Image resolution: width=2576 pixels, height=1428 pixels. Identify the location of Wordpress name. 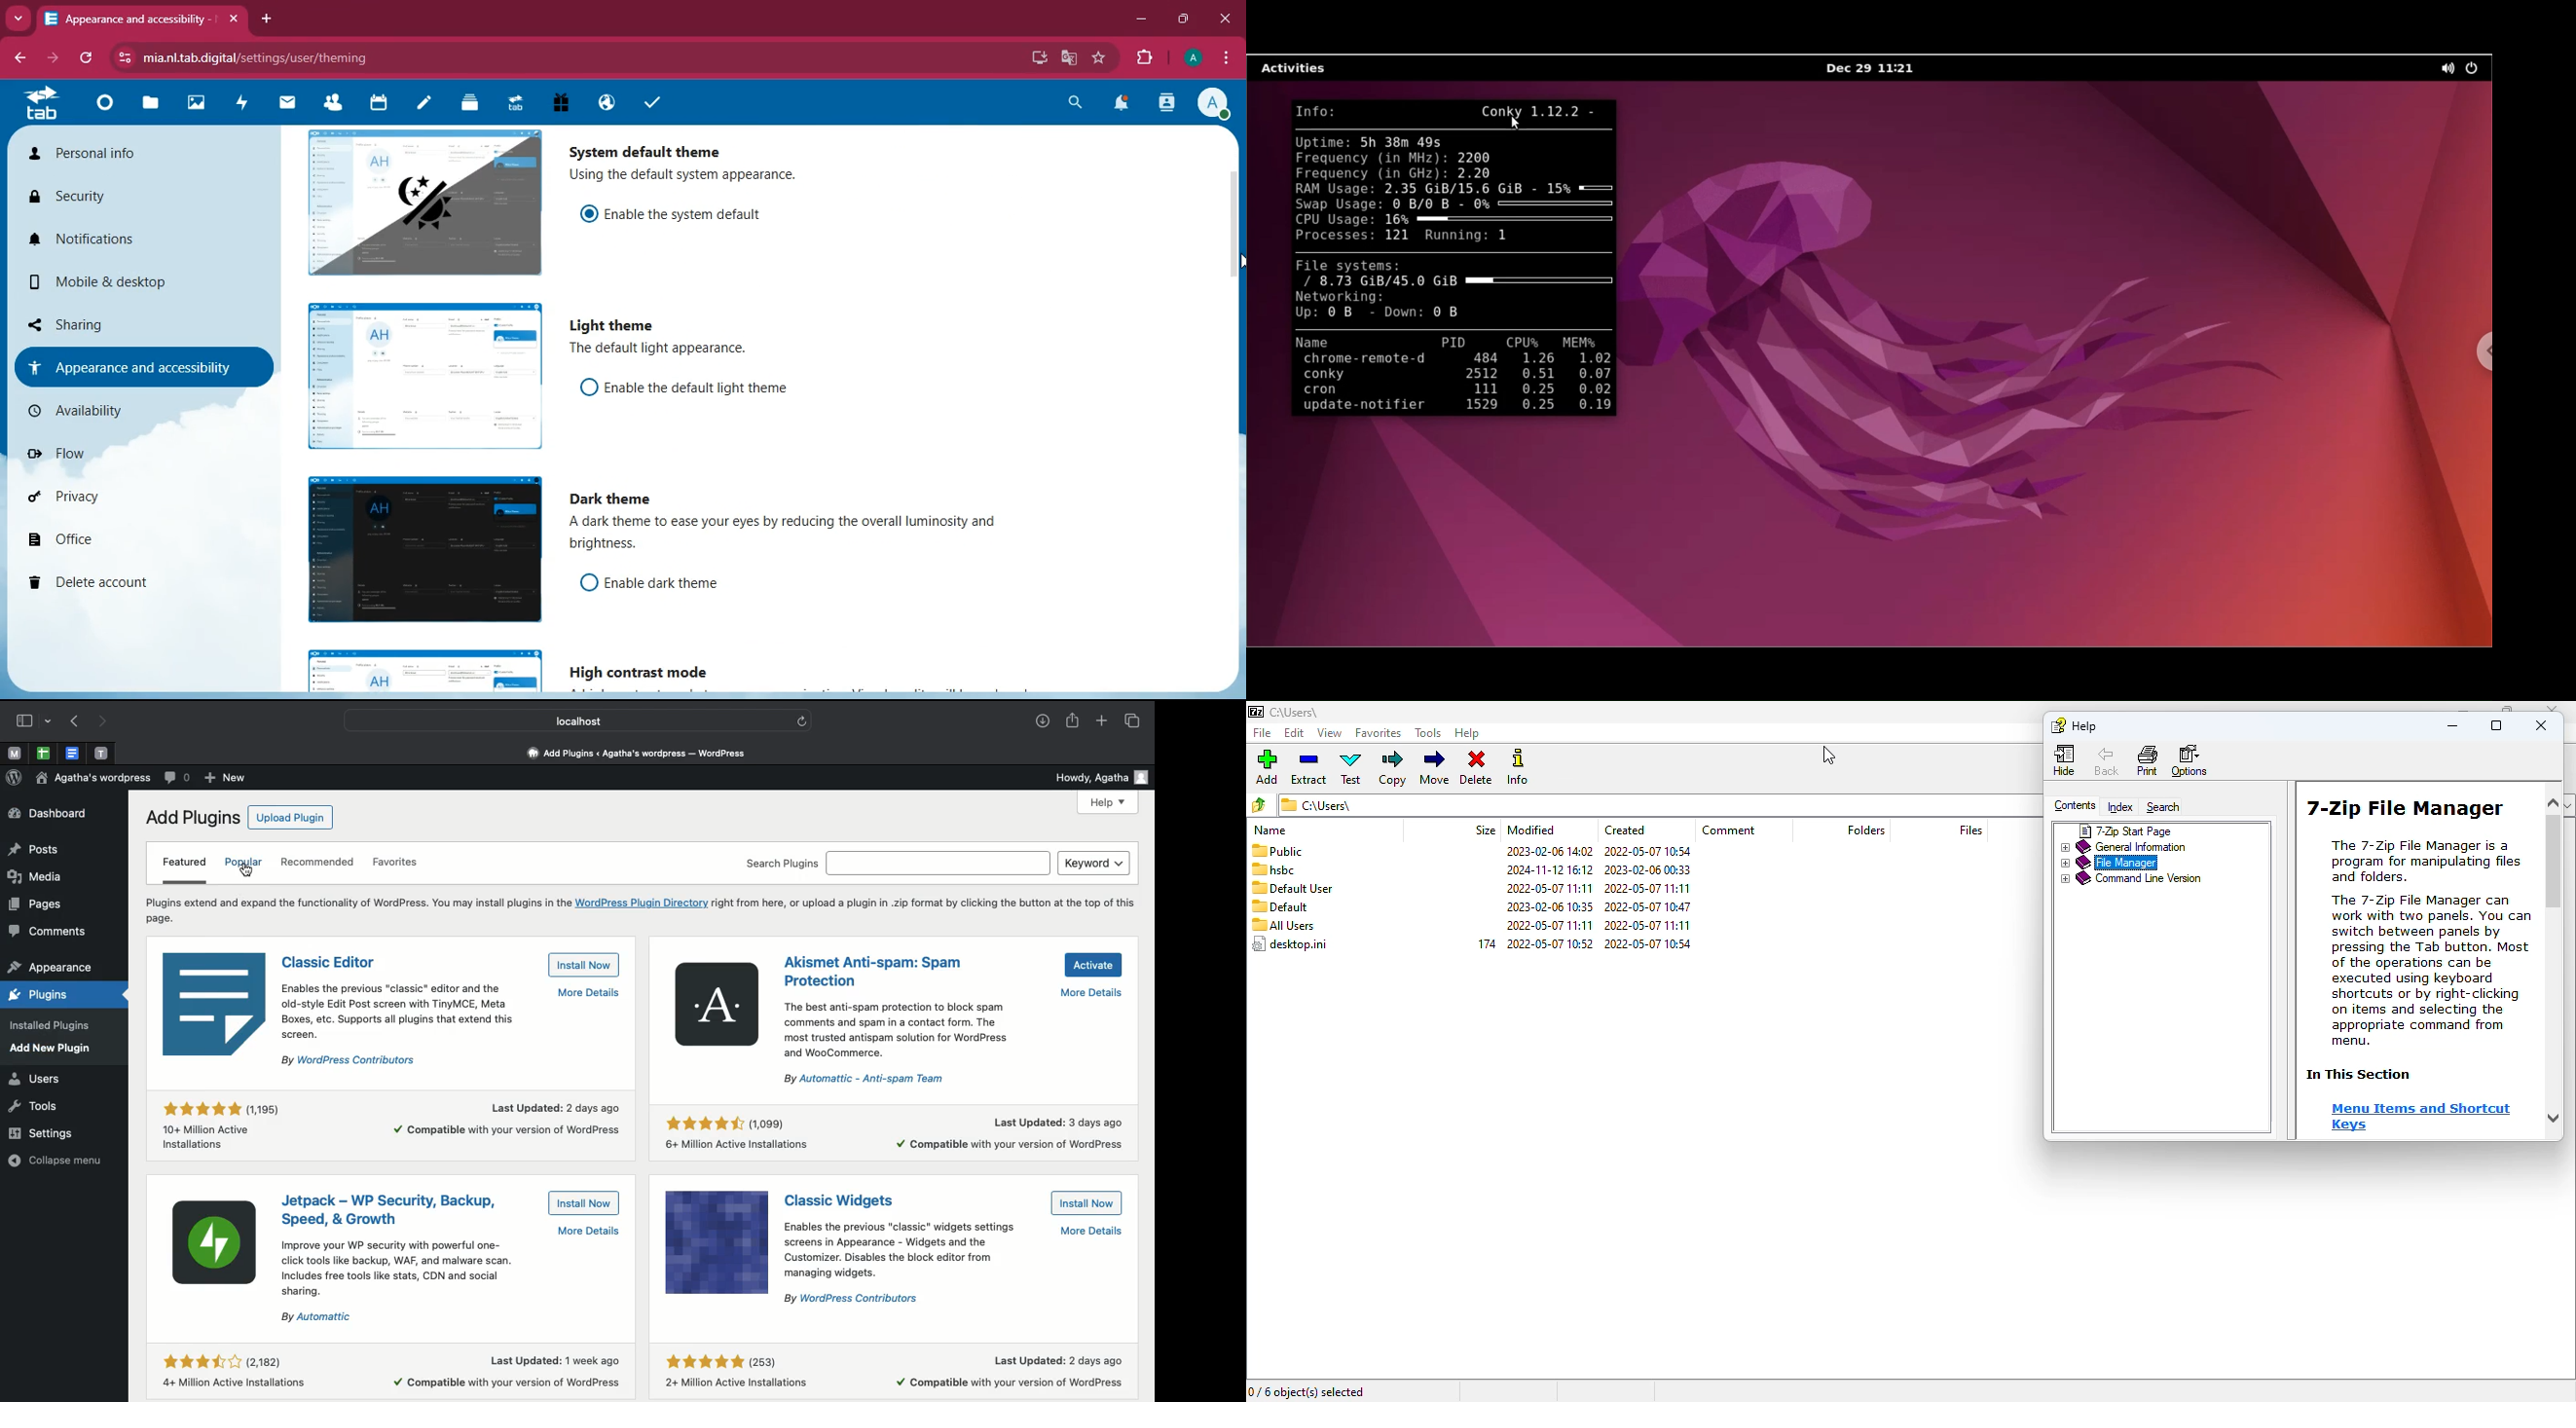
(95, 780).